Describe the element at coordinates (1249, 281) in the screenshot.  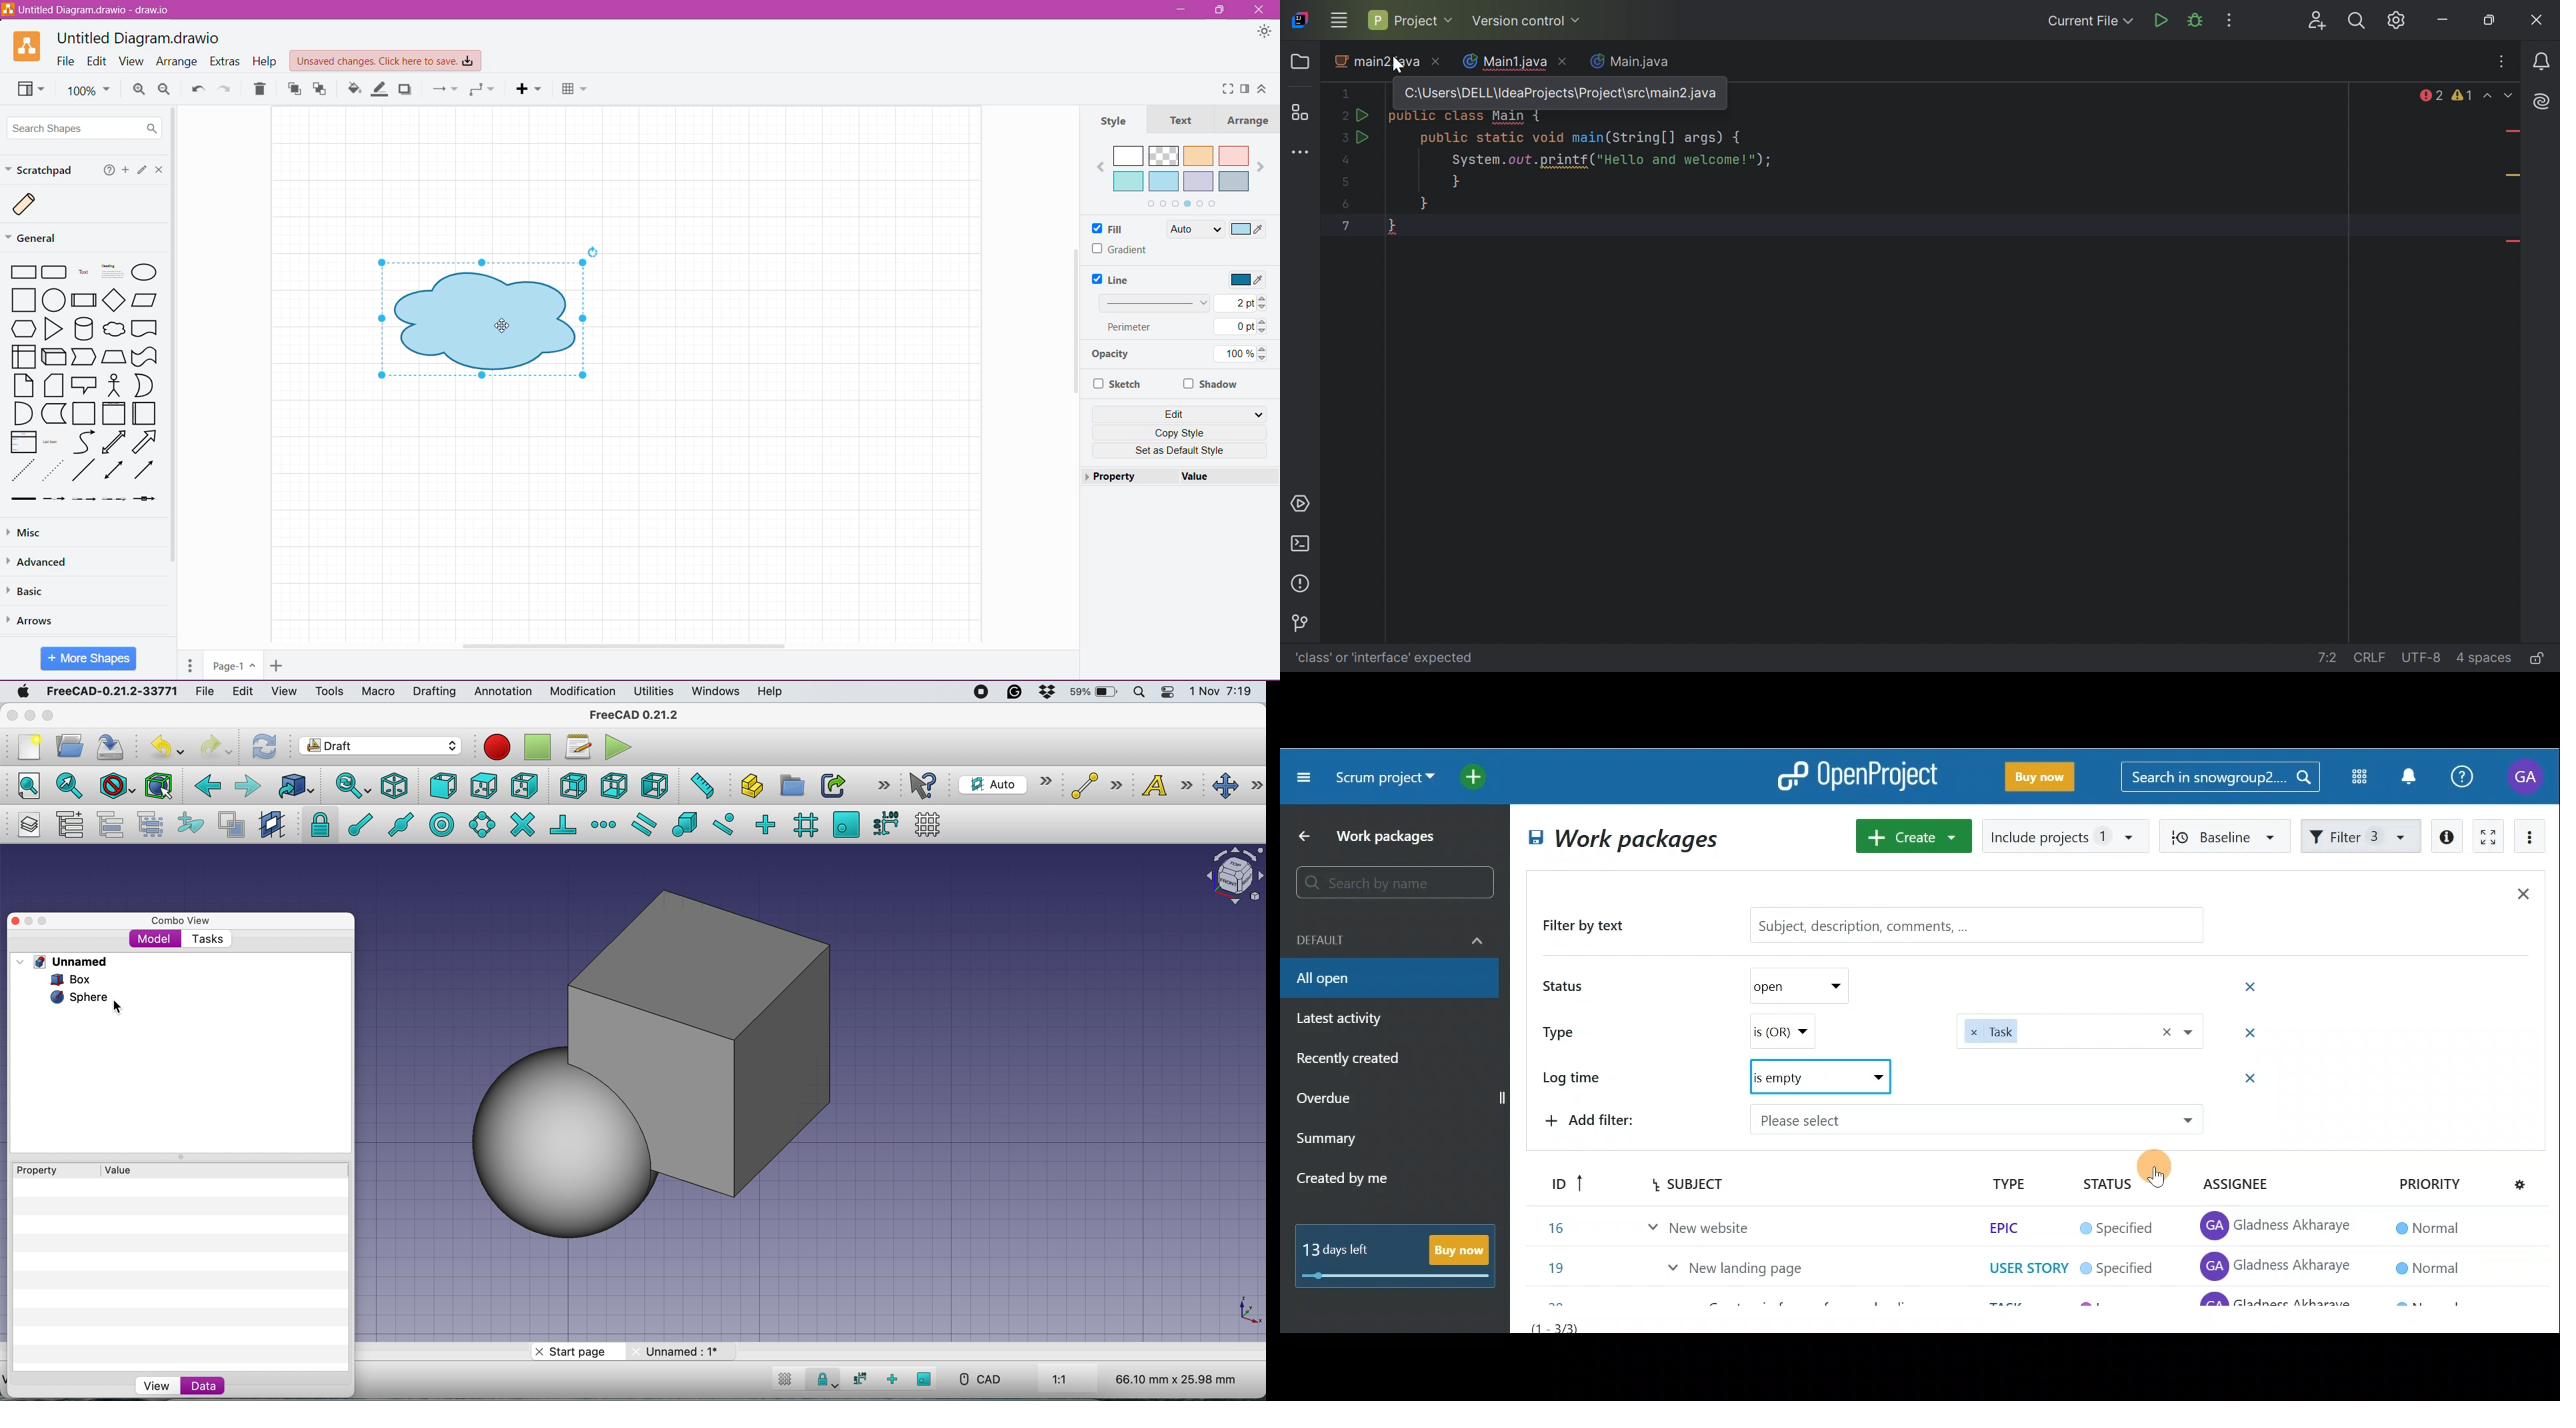
I see `Select Line Color` at that location.